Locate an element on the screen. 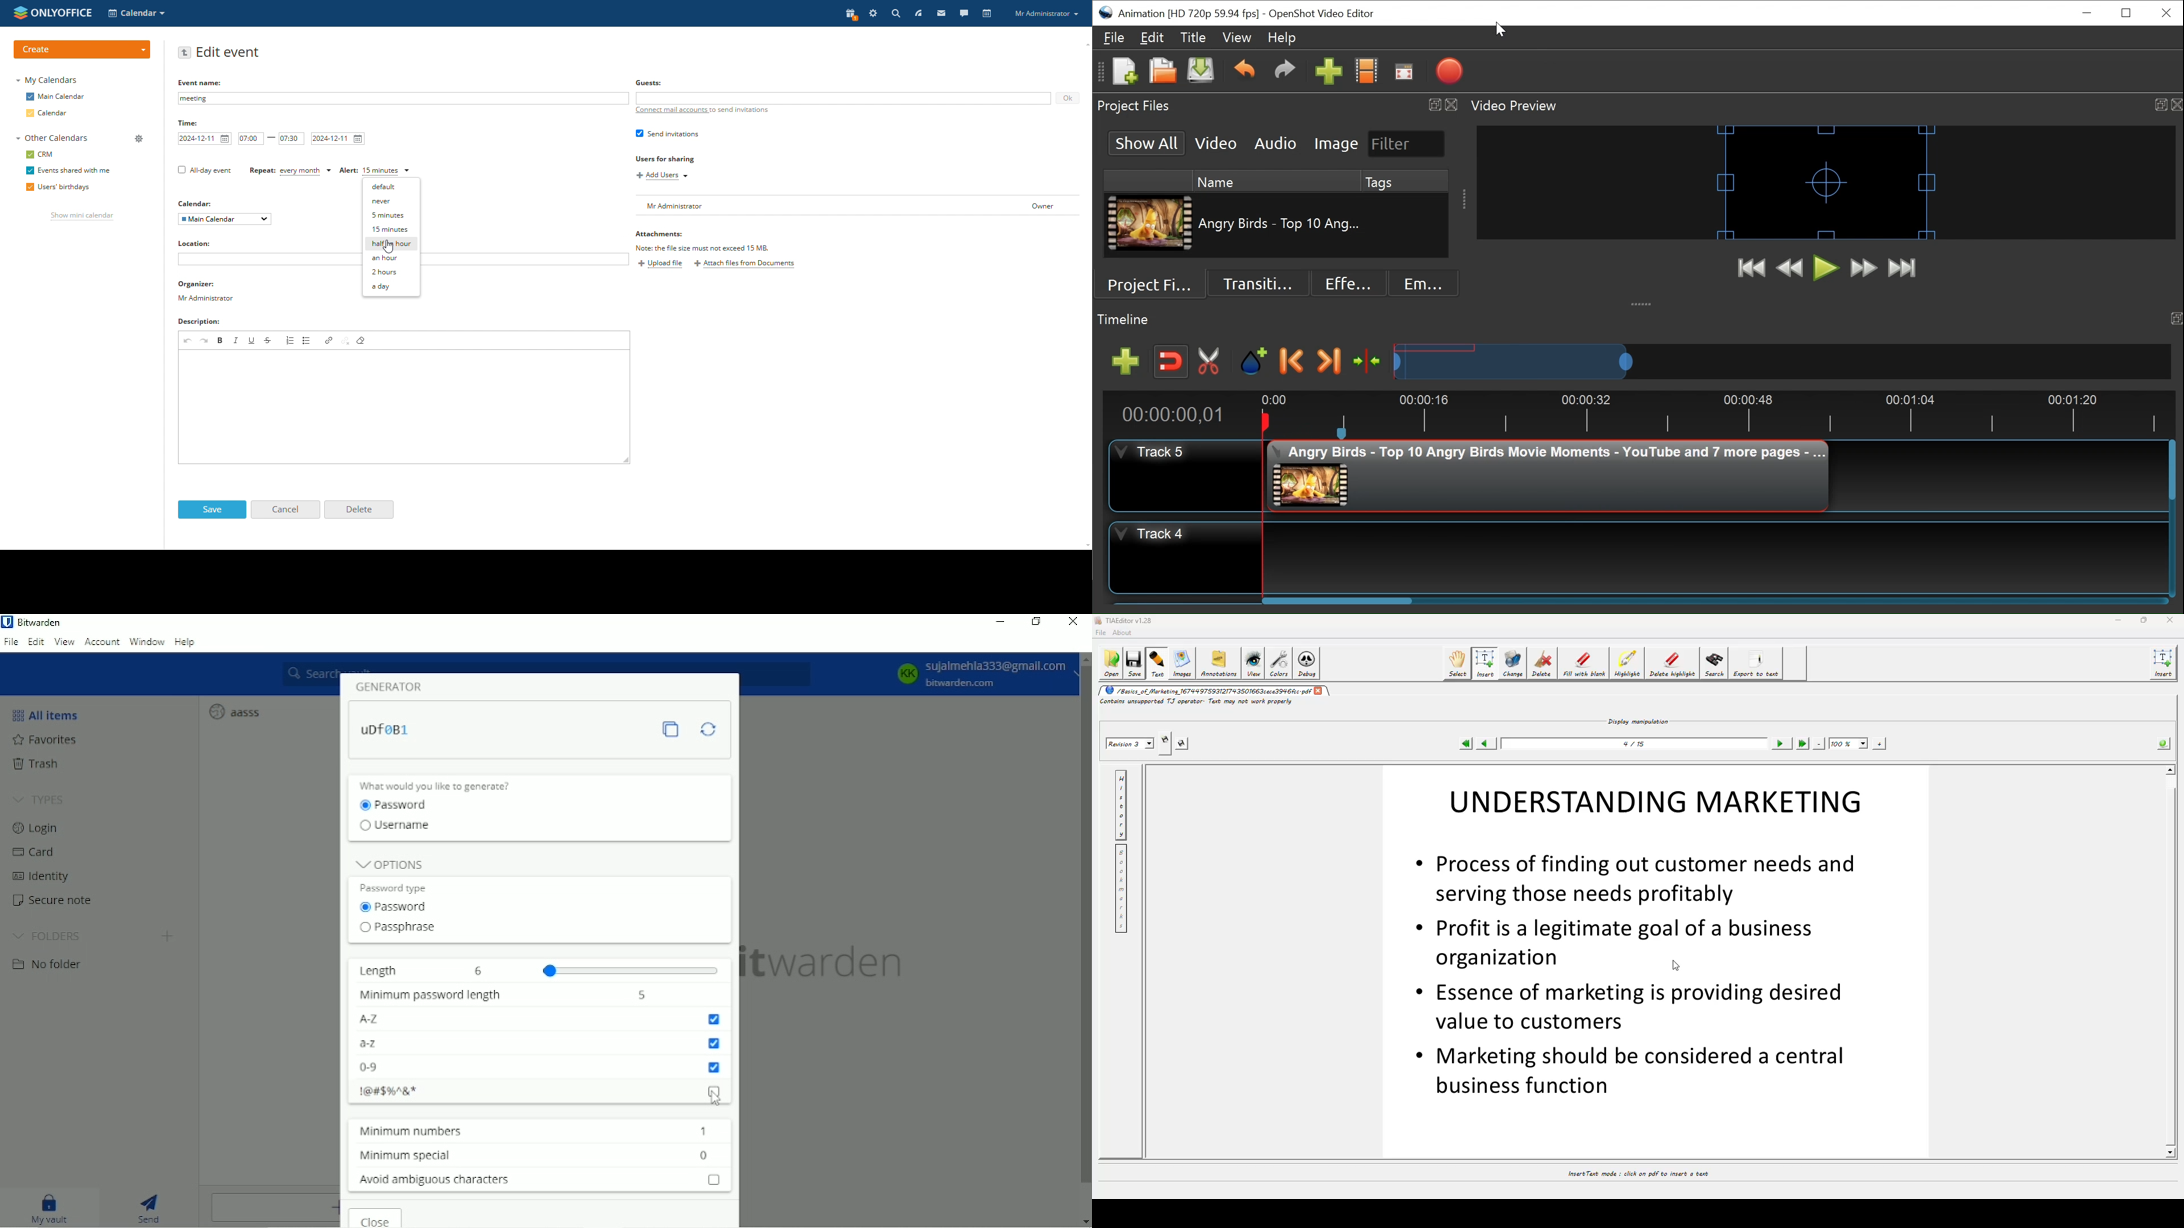 Image resolution: width=2184 pixels, height=1232 pixels. Restore down is located at coordinates (1037, 621).